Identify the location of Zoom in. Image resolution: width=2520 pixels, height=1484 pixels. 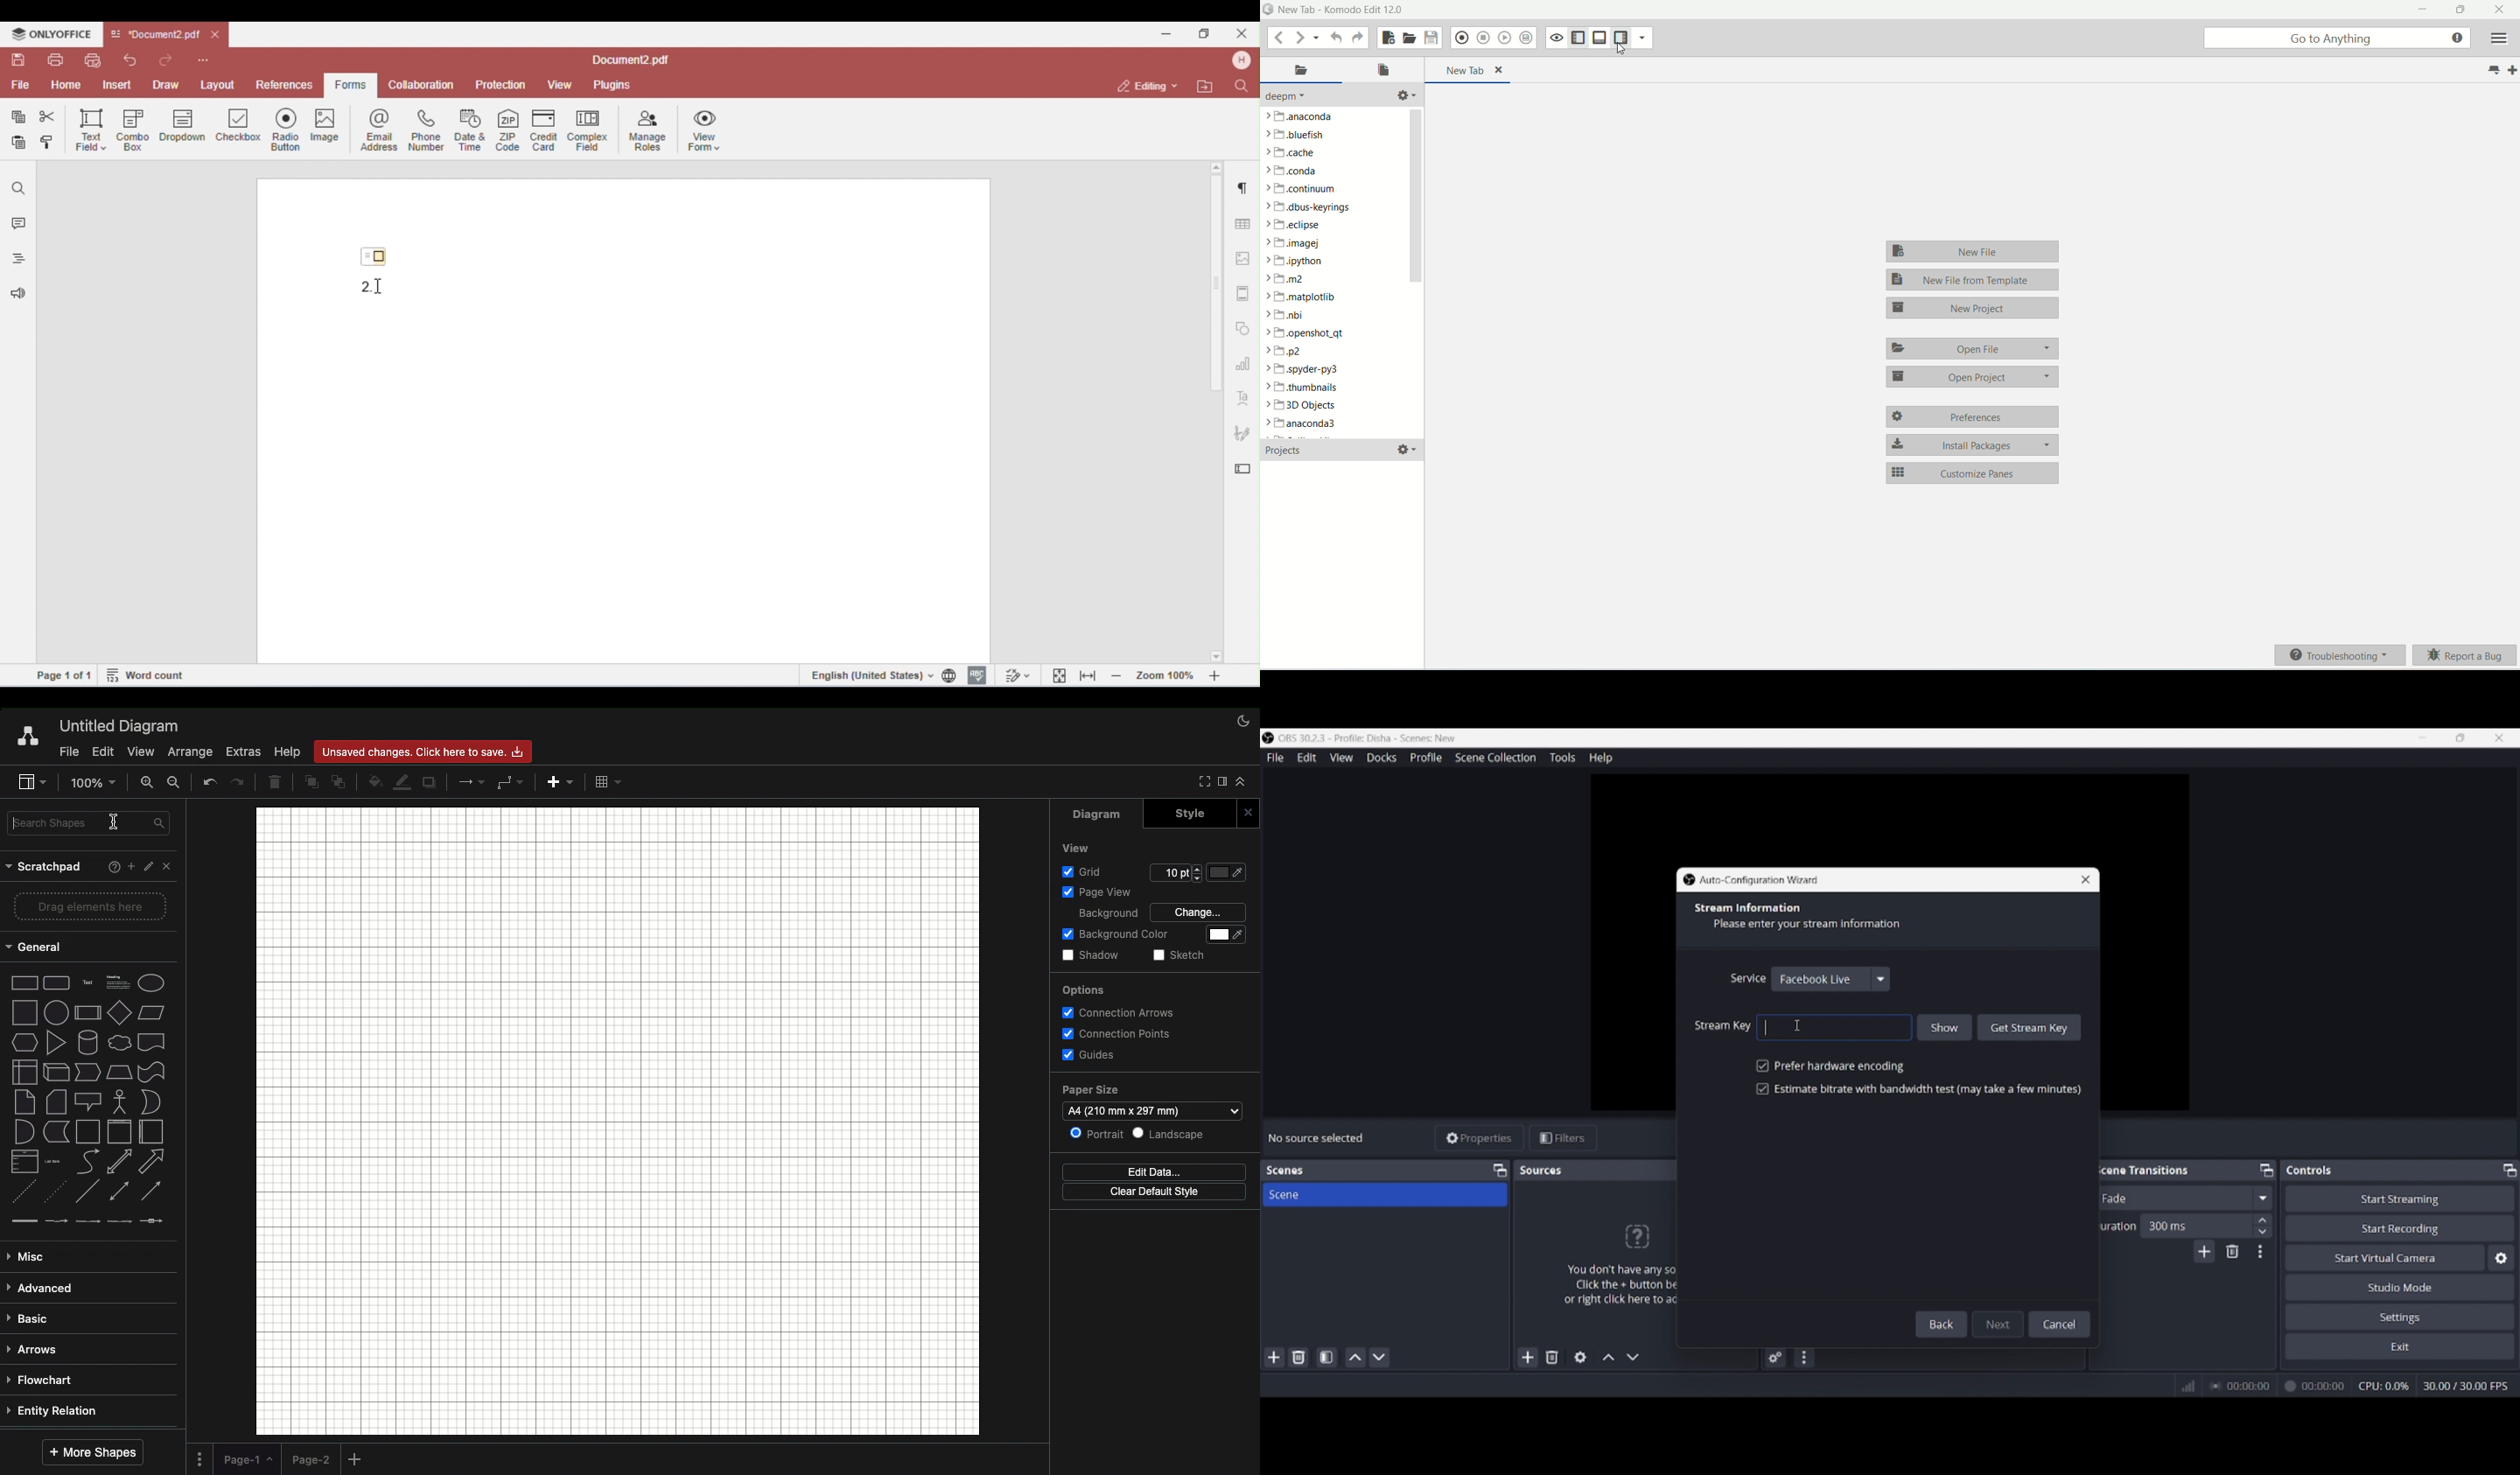
(148, 781).